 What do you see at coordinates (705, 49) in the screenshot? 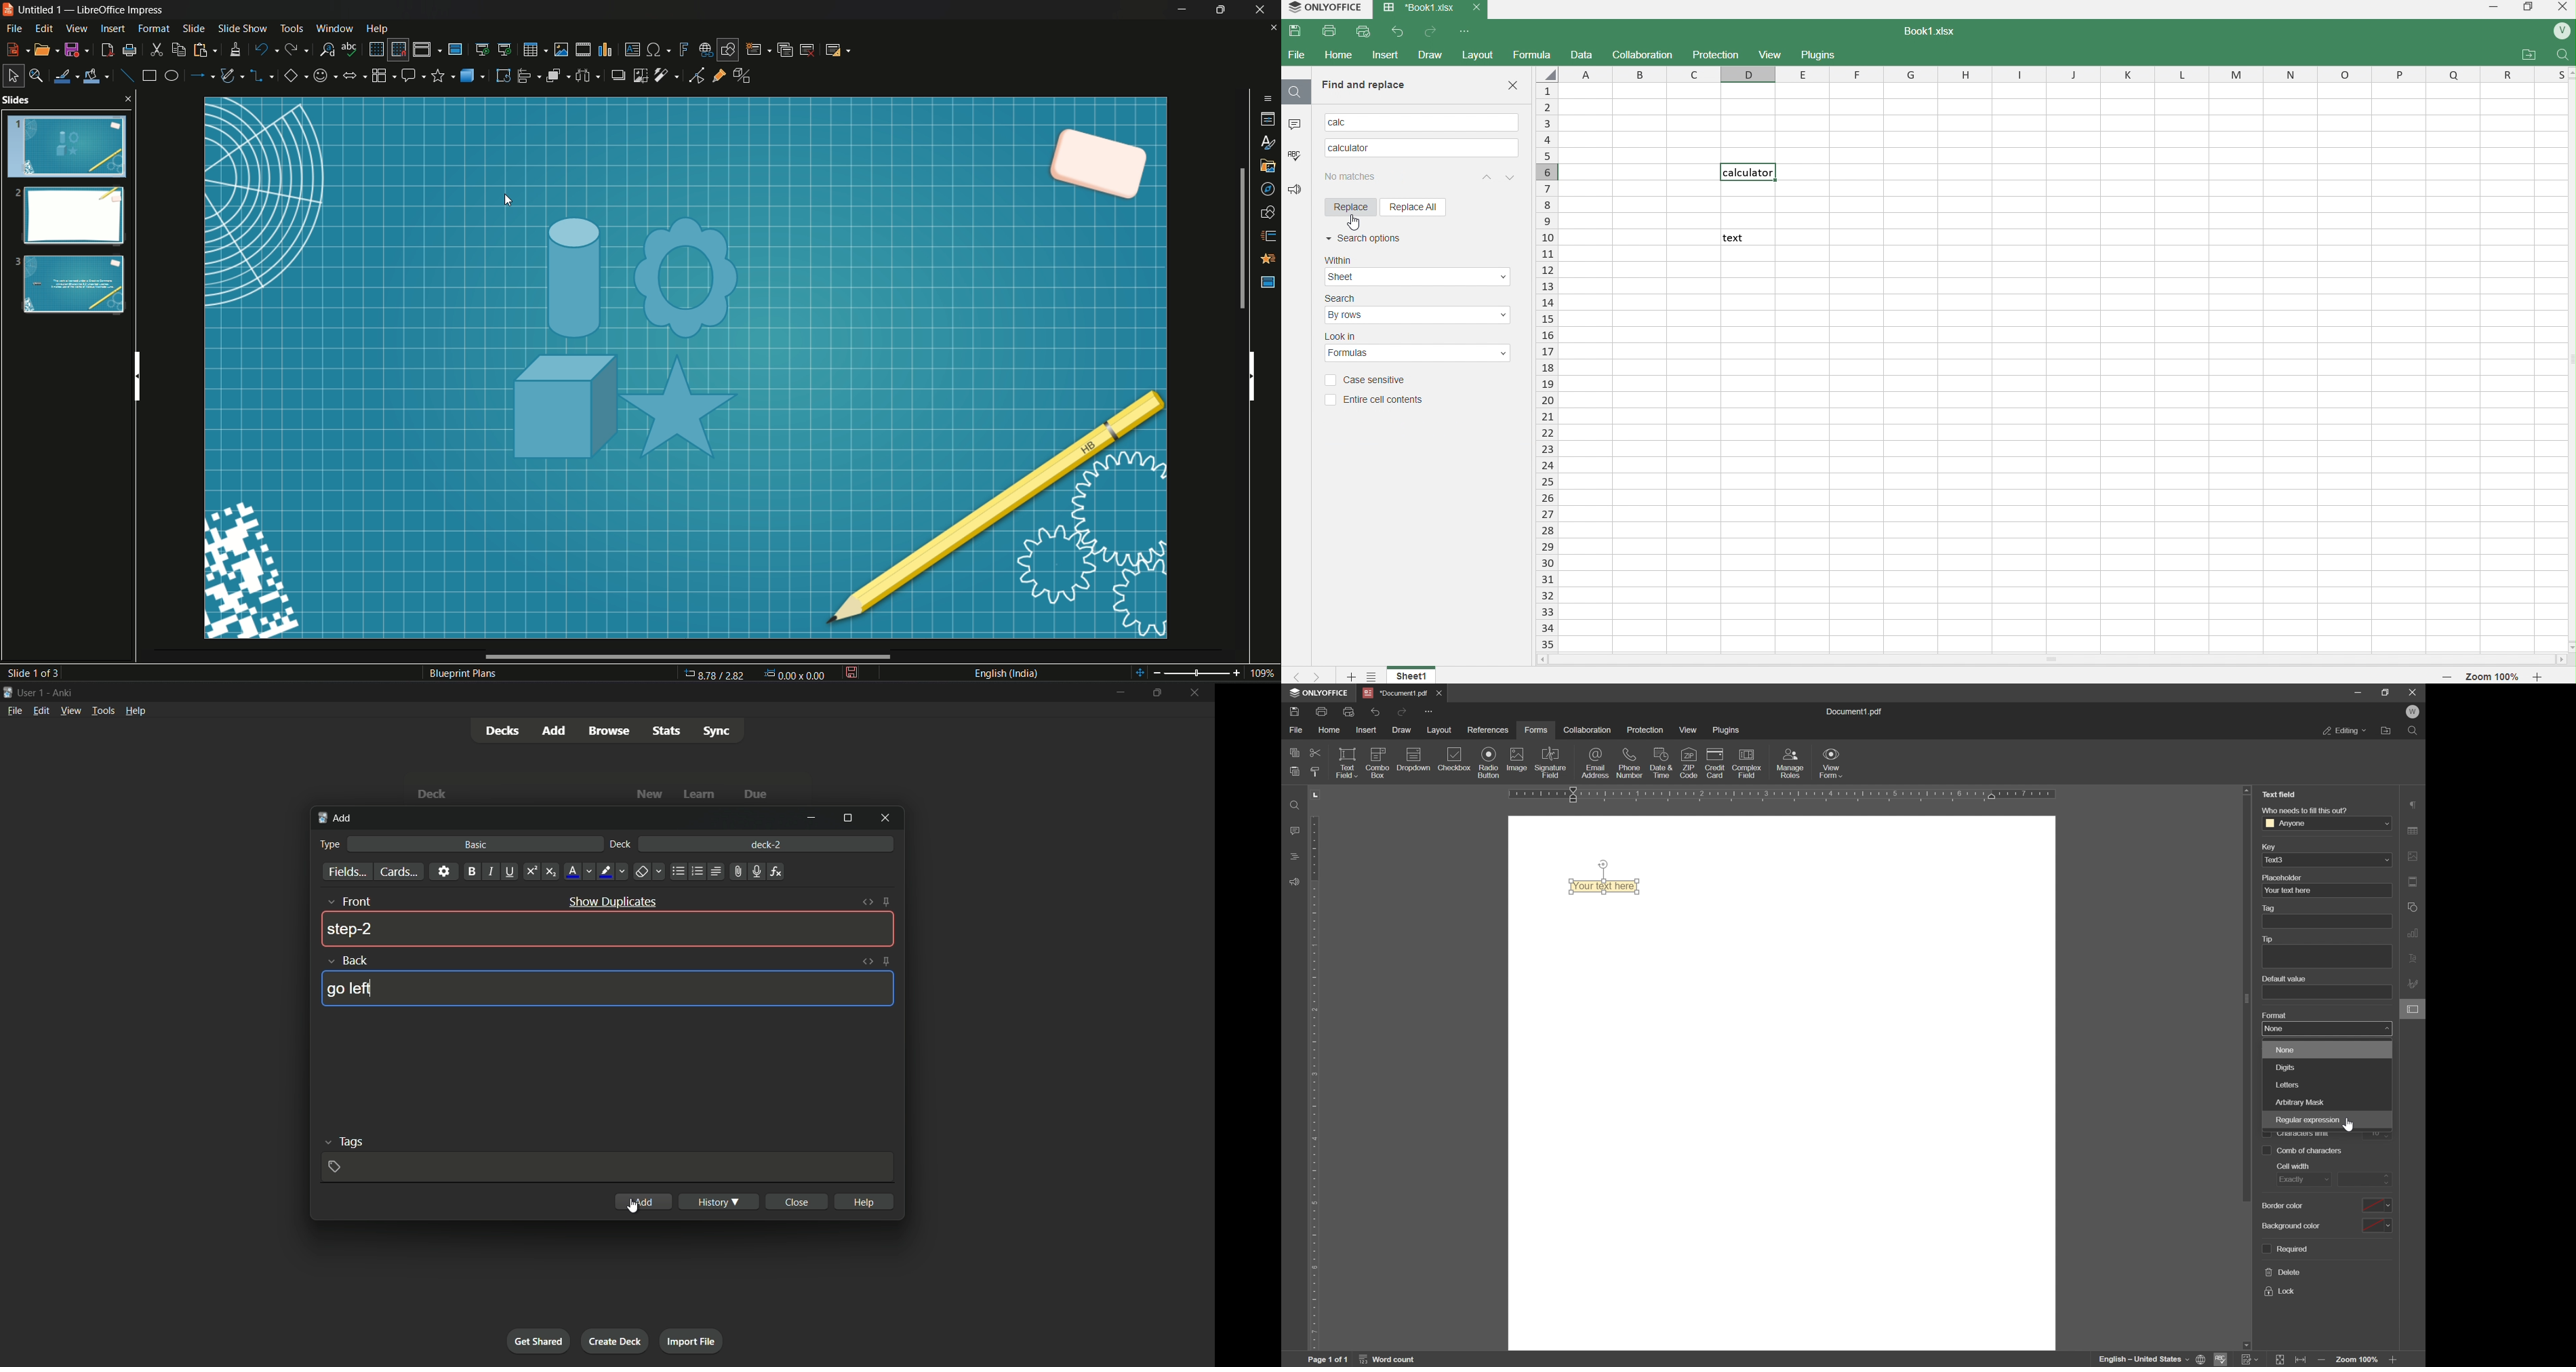
I see `insert hyperlink` at bounding box center [705, 49].